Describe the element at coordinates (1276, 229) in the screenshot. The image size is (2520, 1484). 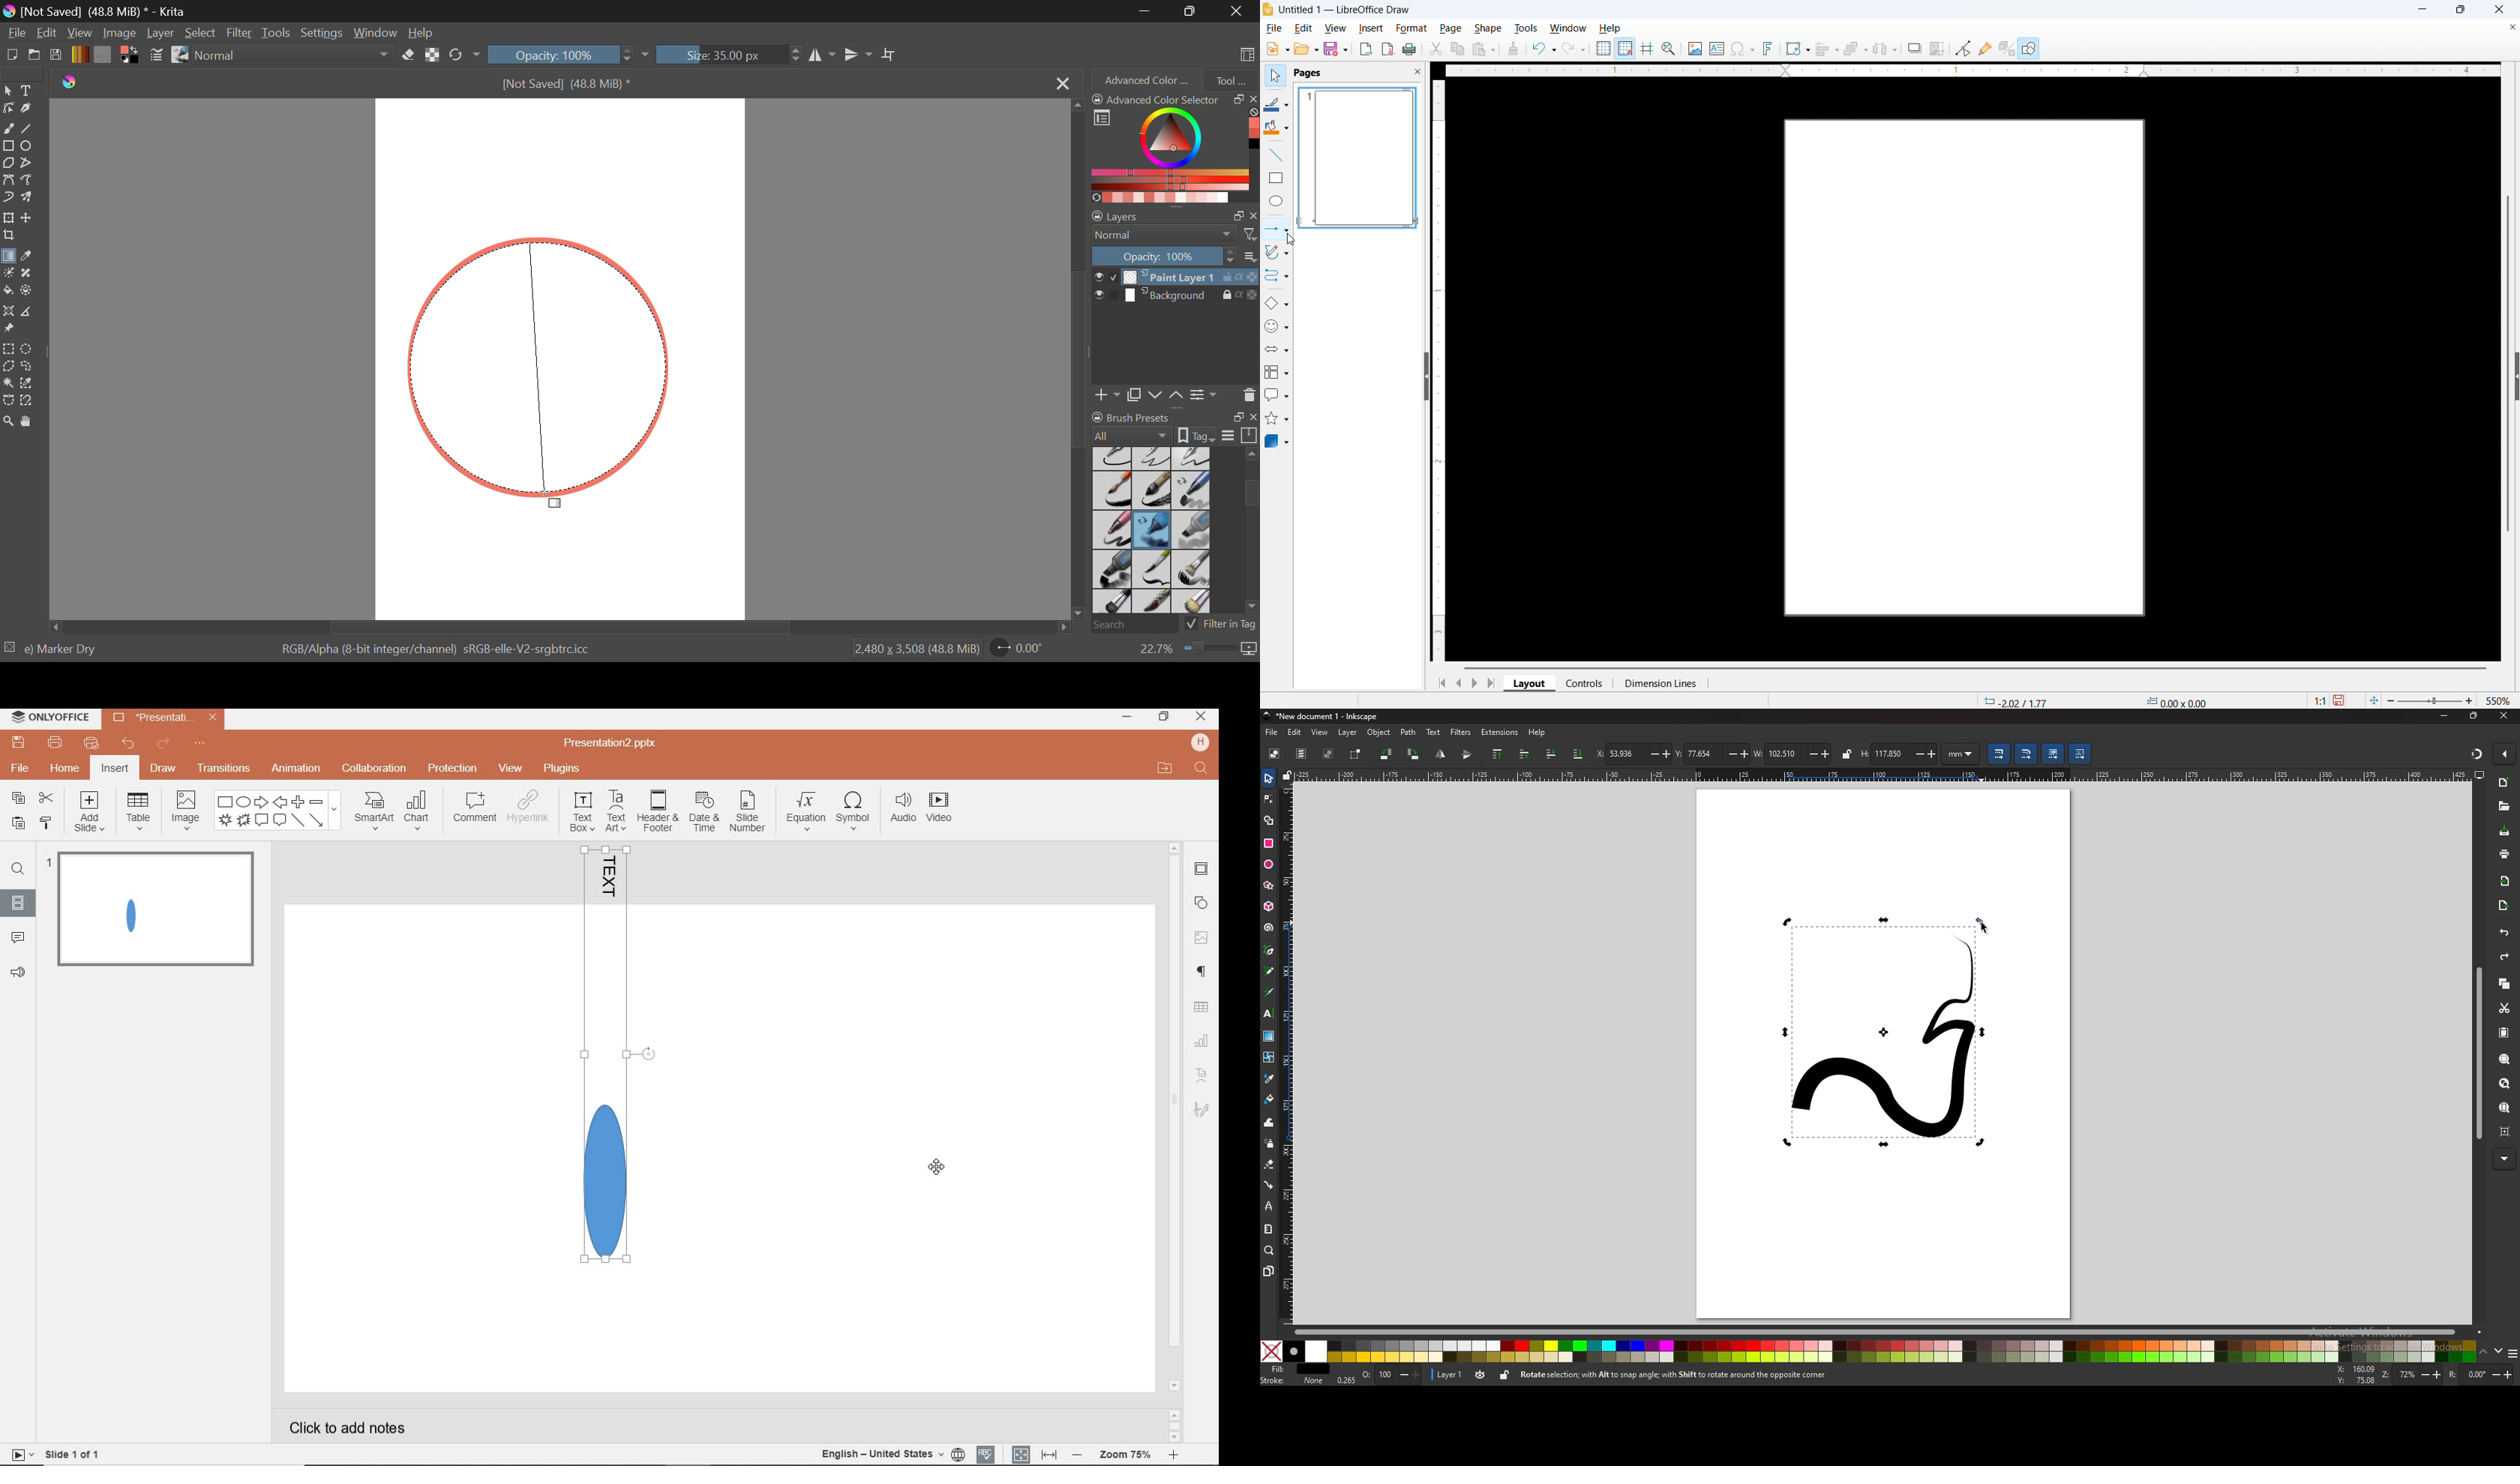
I see `Lines and arrows ` at that location.